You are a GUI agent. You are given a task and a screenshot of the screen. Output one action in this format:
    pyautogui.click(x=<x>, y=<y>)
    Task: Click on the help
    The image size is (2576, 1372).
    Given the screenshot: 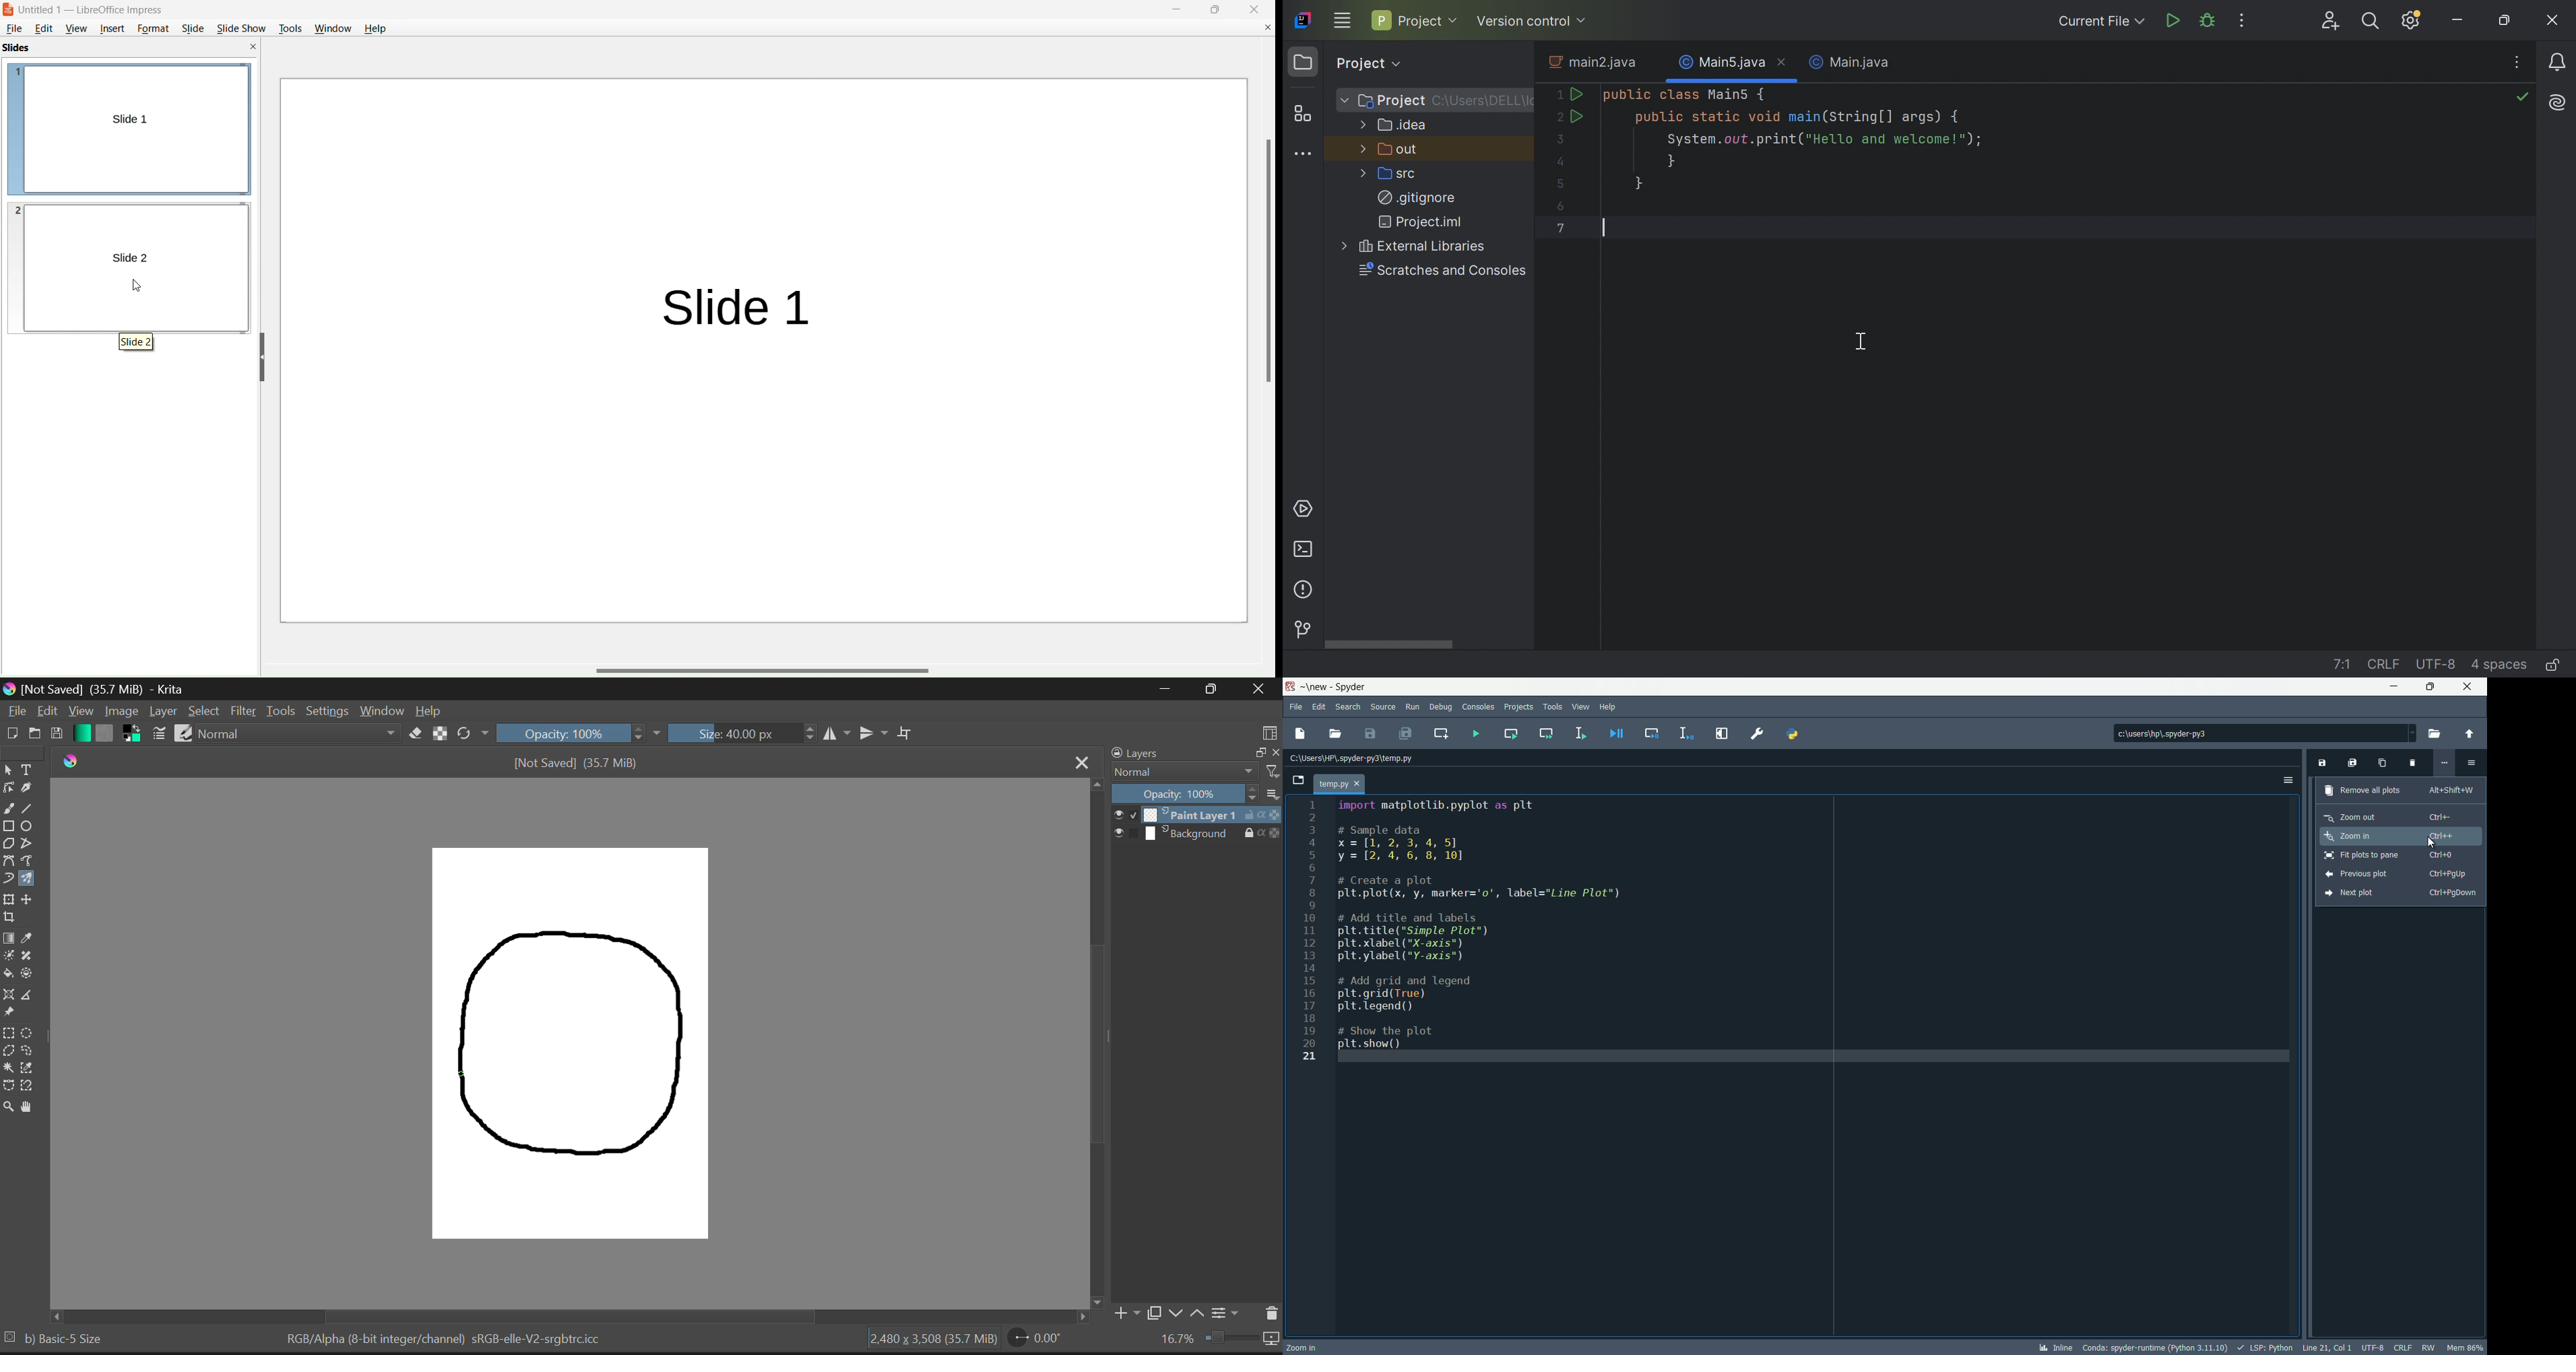 What is the action you would take?
    pyautogui.click(x=377, y=28)
    